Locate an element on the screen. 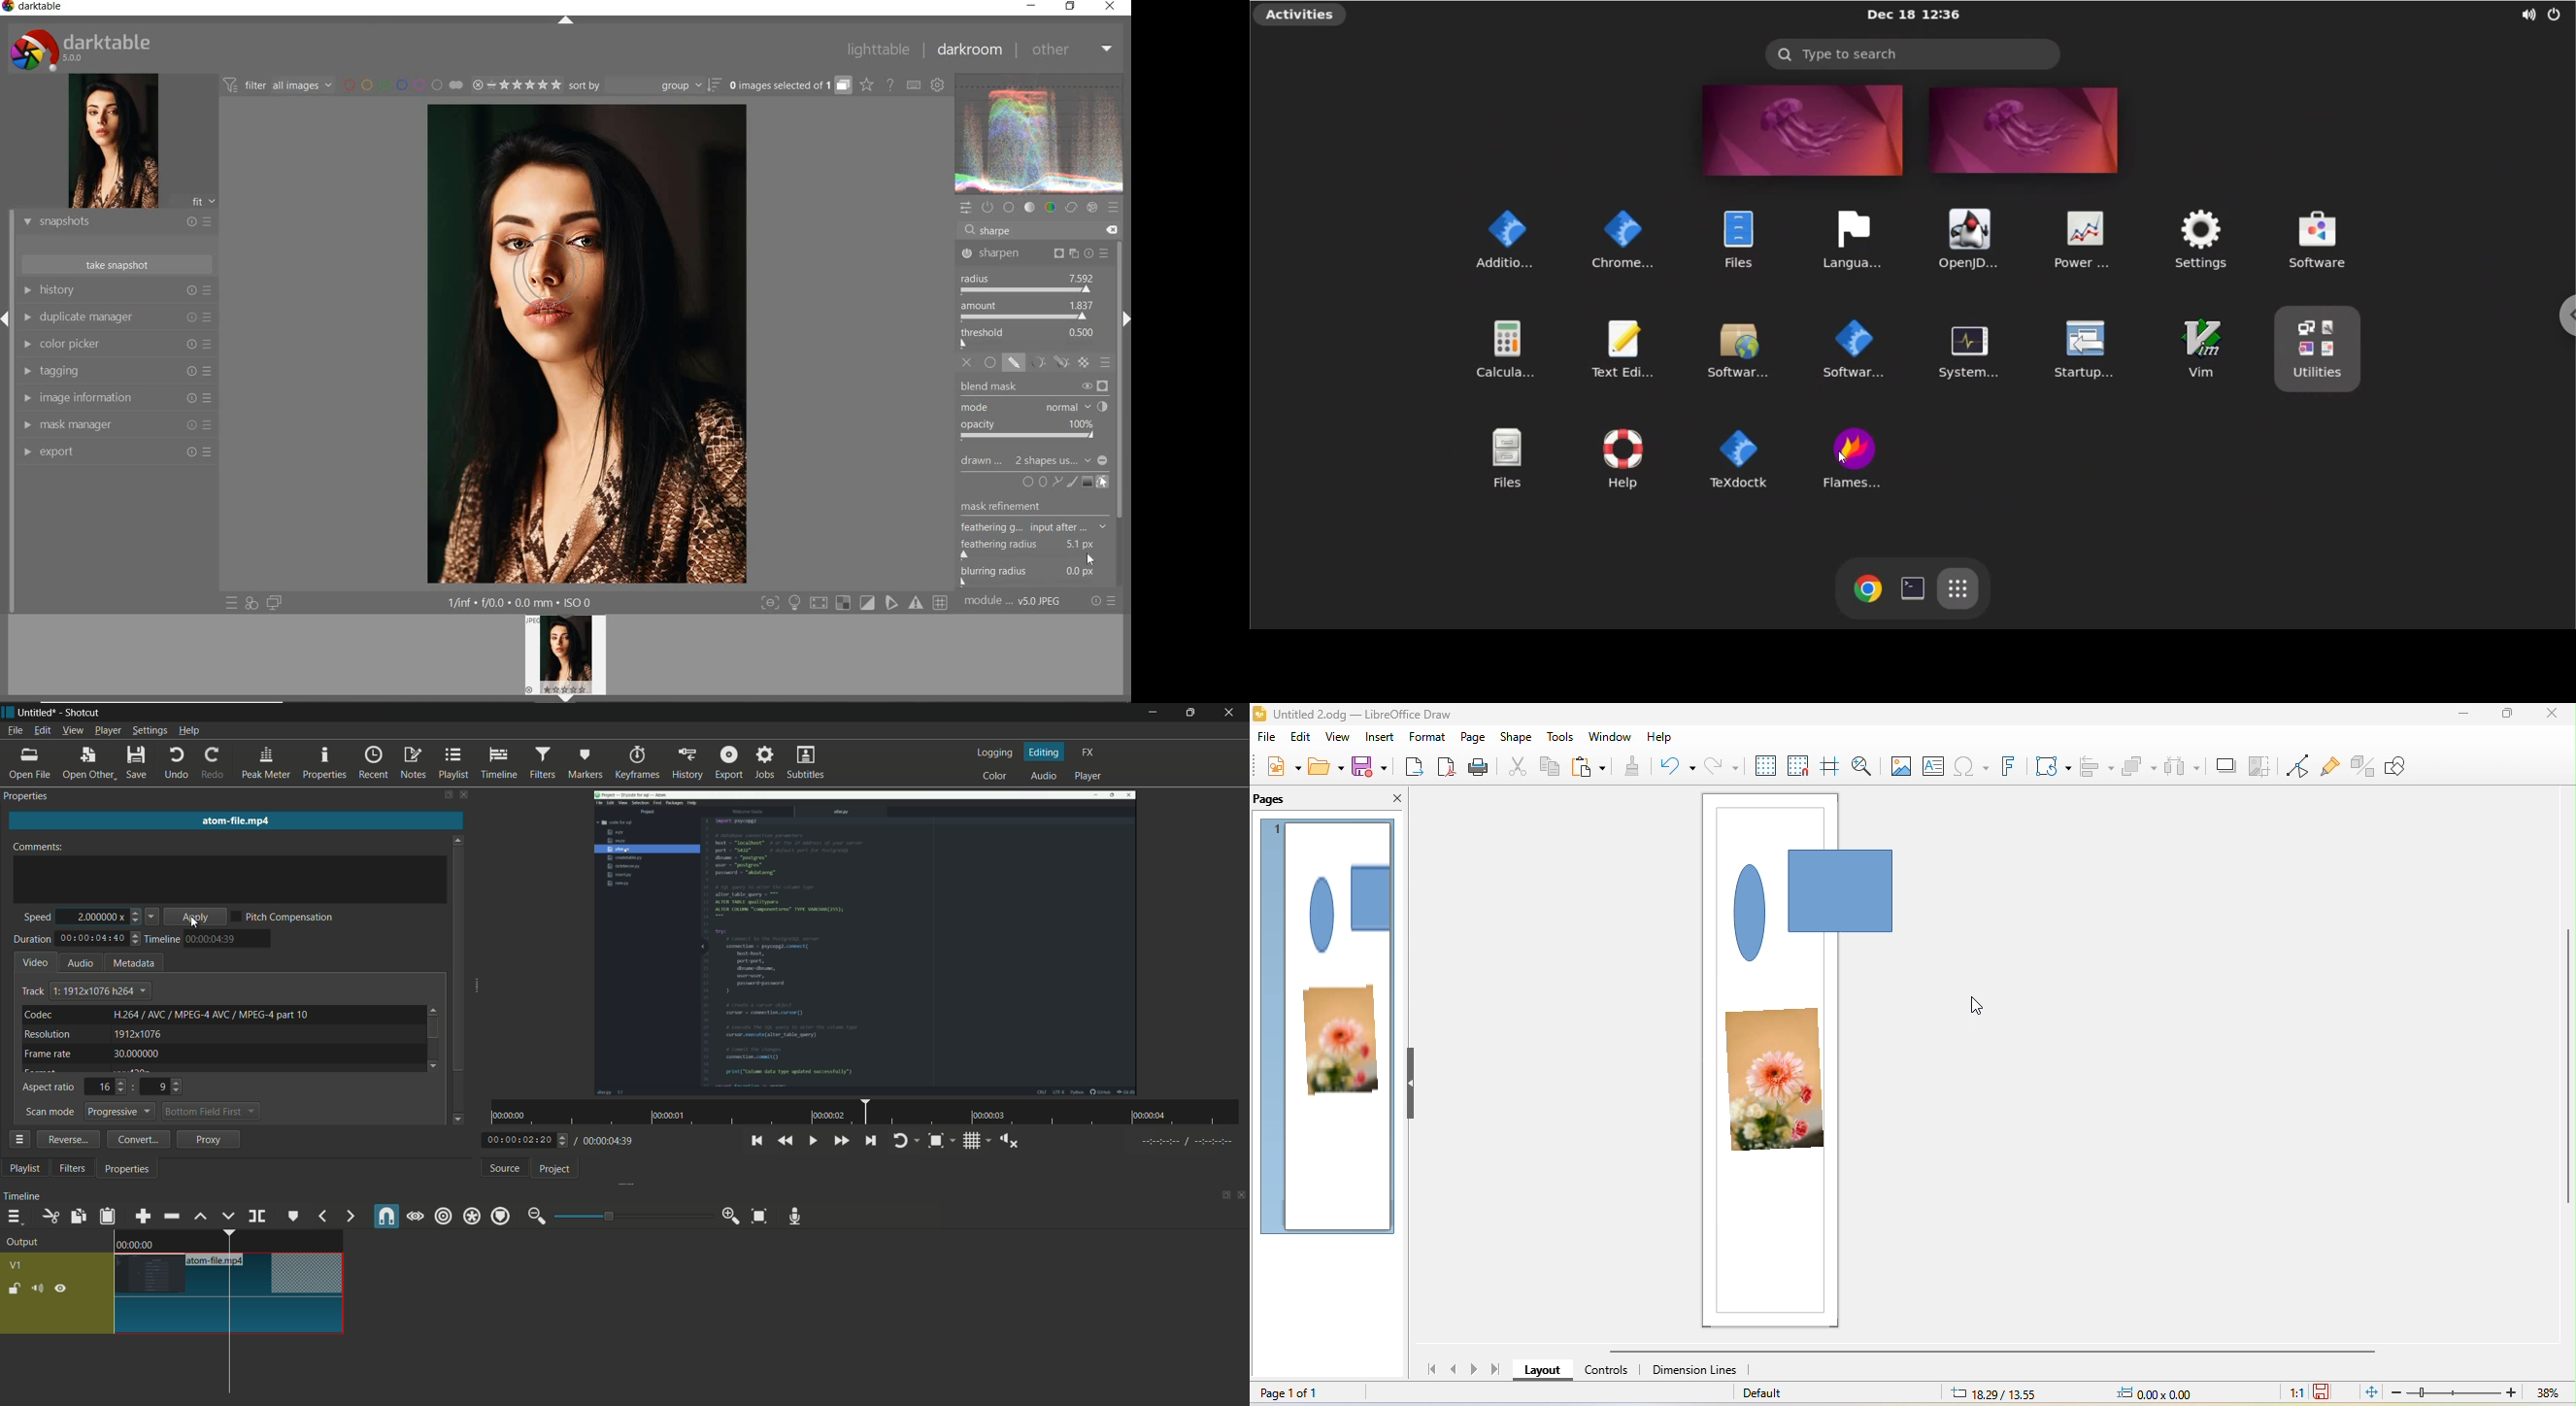 Image resolution: width=2576 pixels, height=1428 pixels. show only active modules is located at coordinates (988, 208).